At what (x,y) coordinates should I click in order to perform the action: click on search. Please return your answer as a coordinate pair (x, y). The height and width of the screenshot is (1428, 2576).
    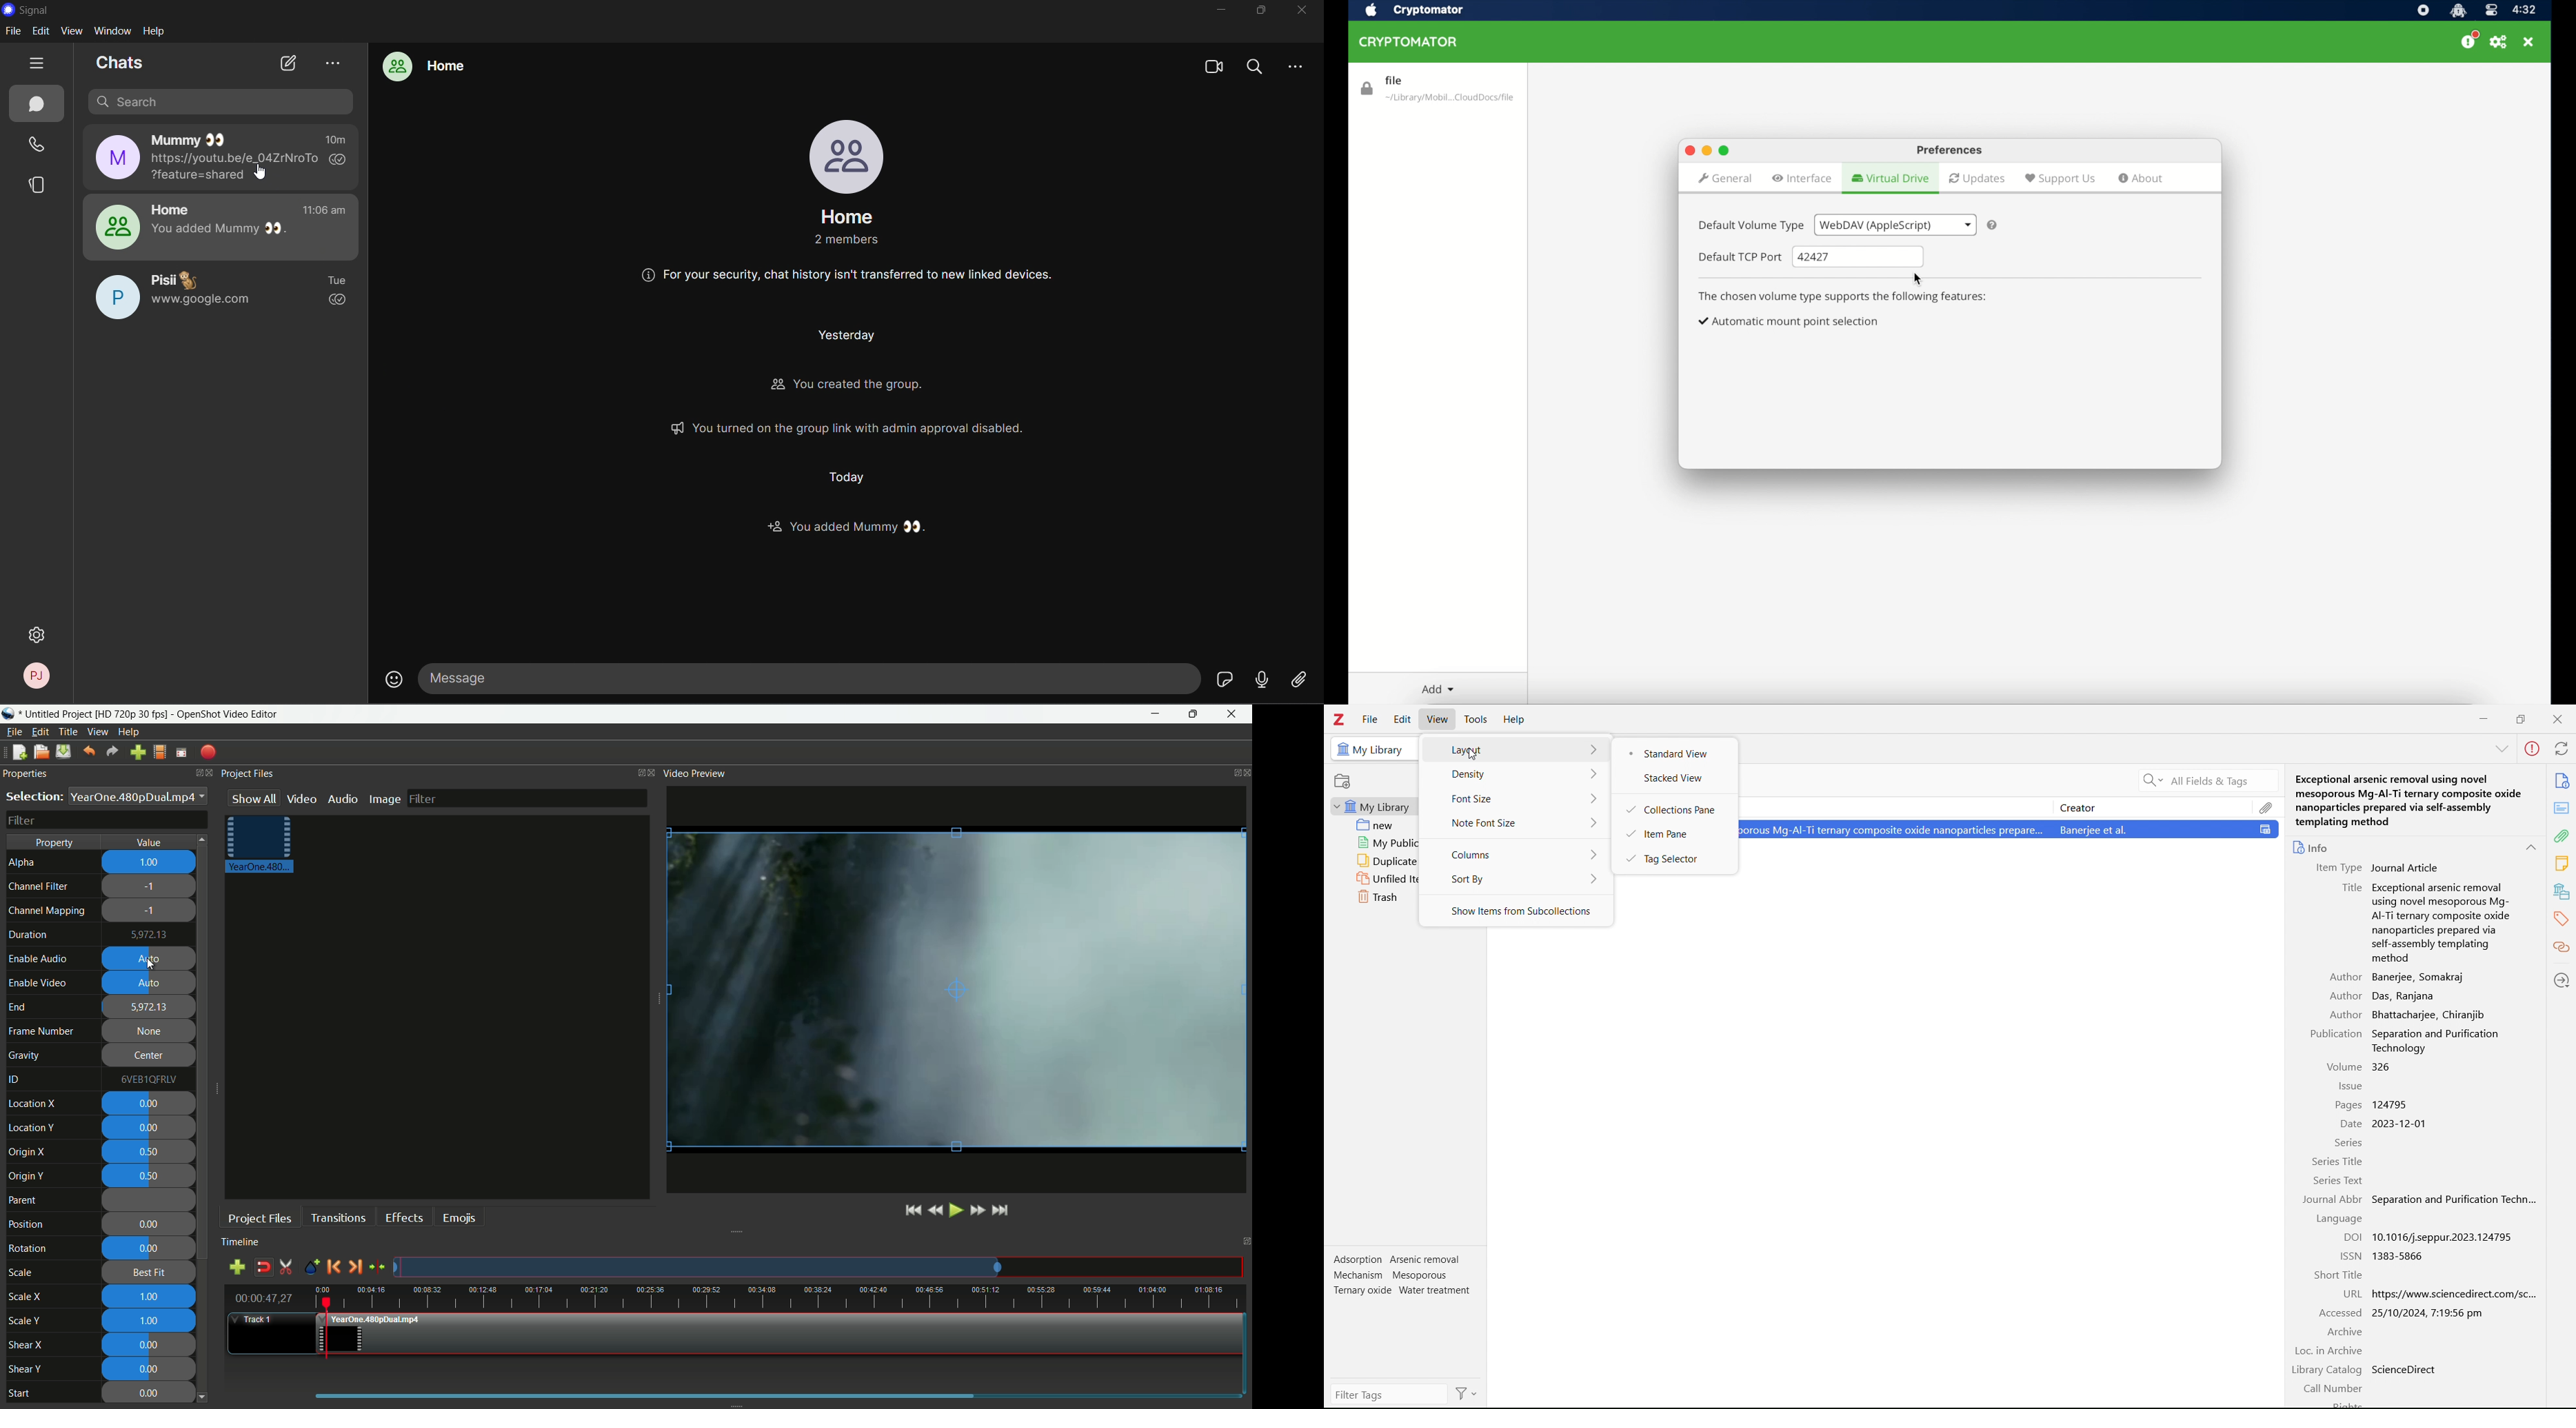
    Looking at the image, I should click on (1256, 64).